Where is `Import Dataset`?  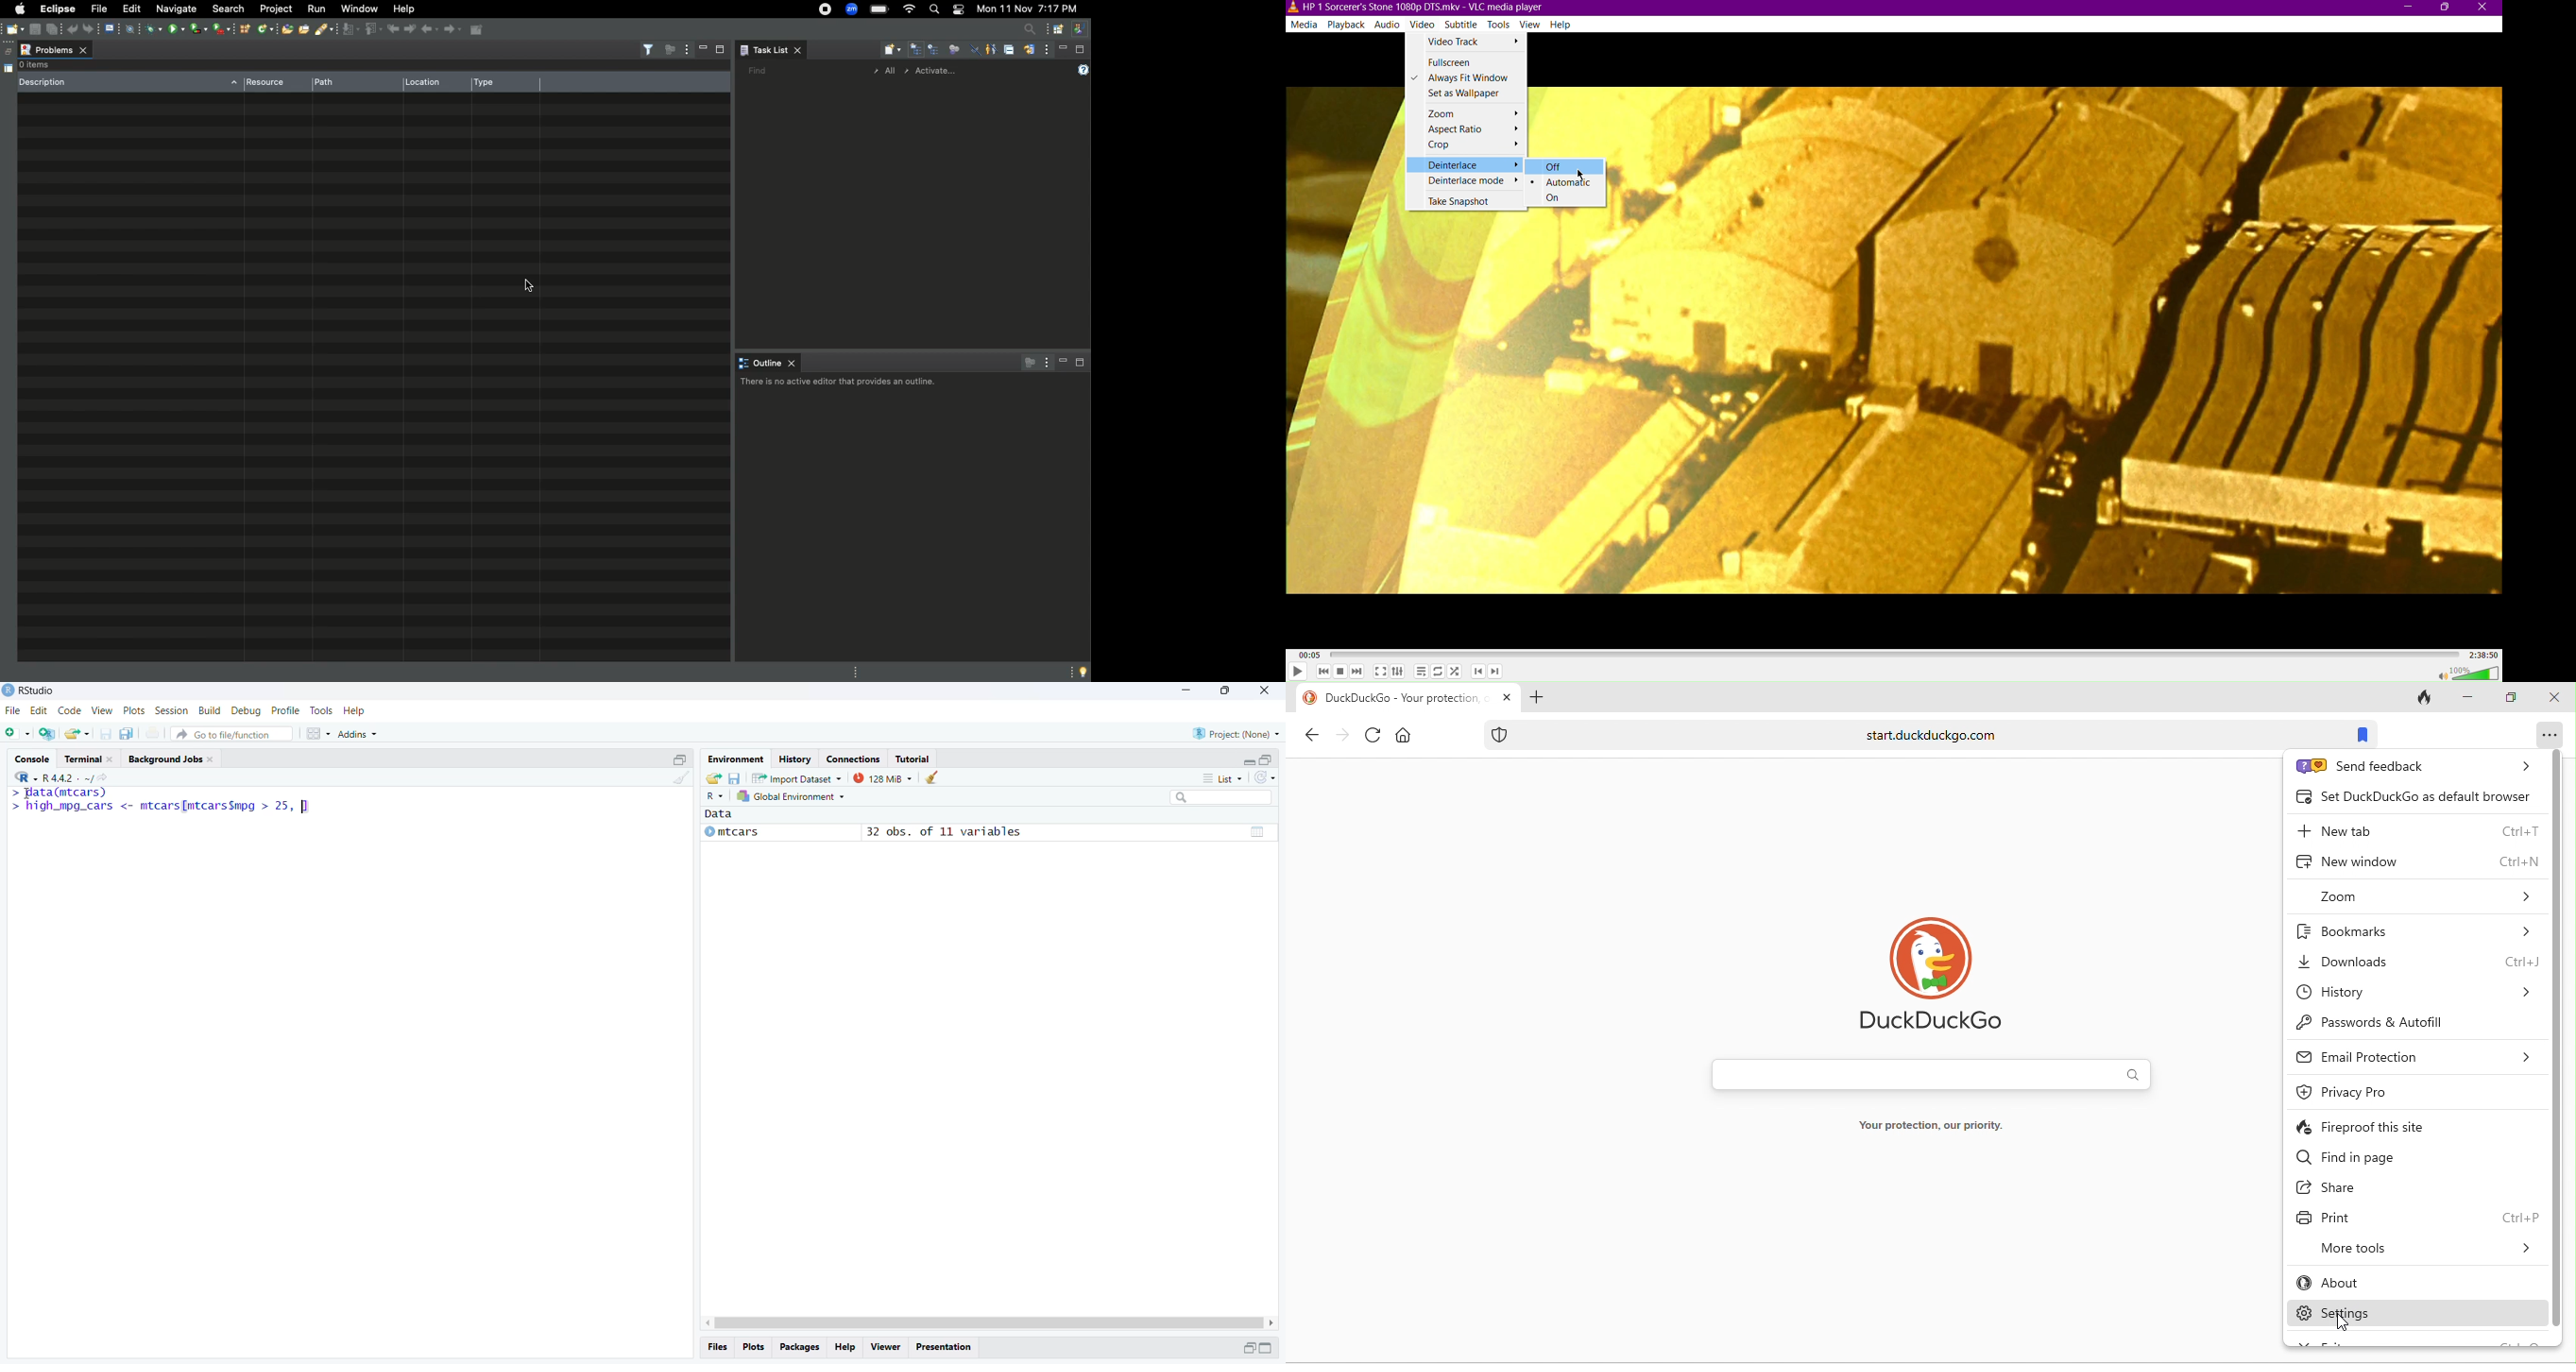 Import Dataset is located at coordinates (797, 778).